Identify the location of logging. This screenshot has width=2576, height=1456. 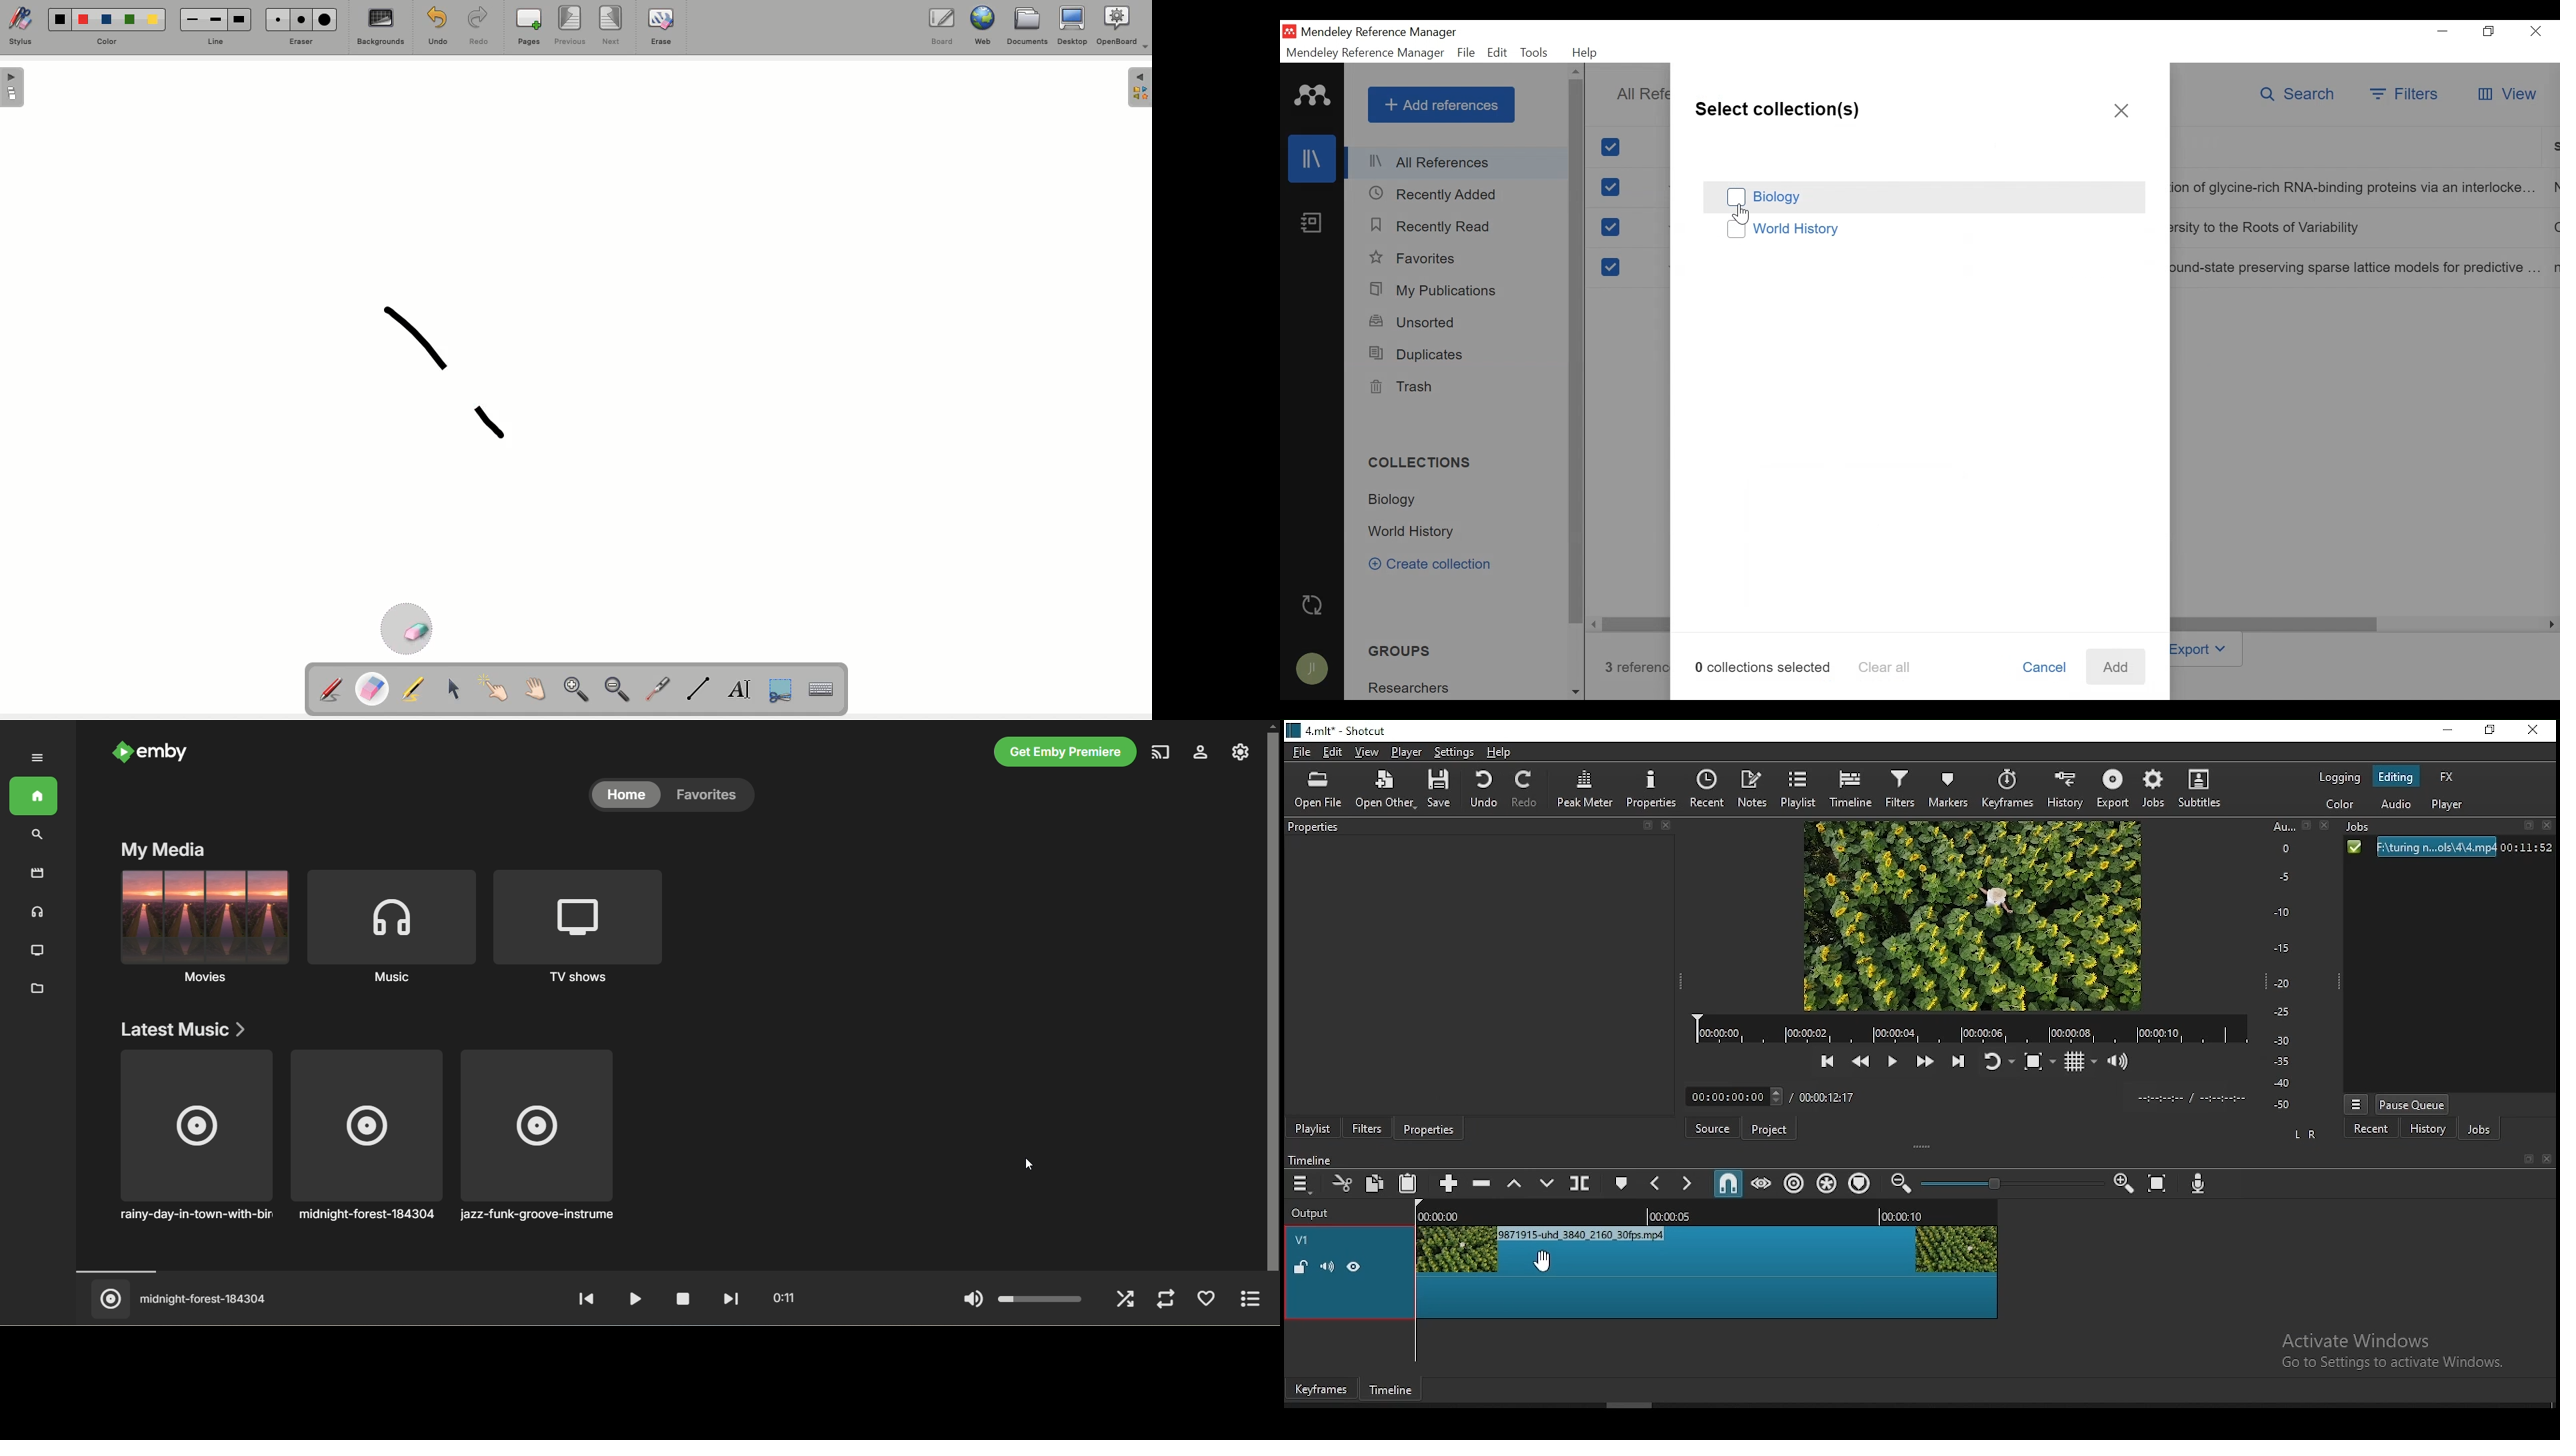
(2340, 778).